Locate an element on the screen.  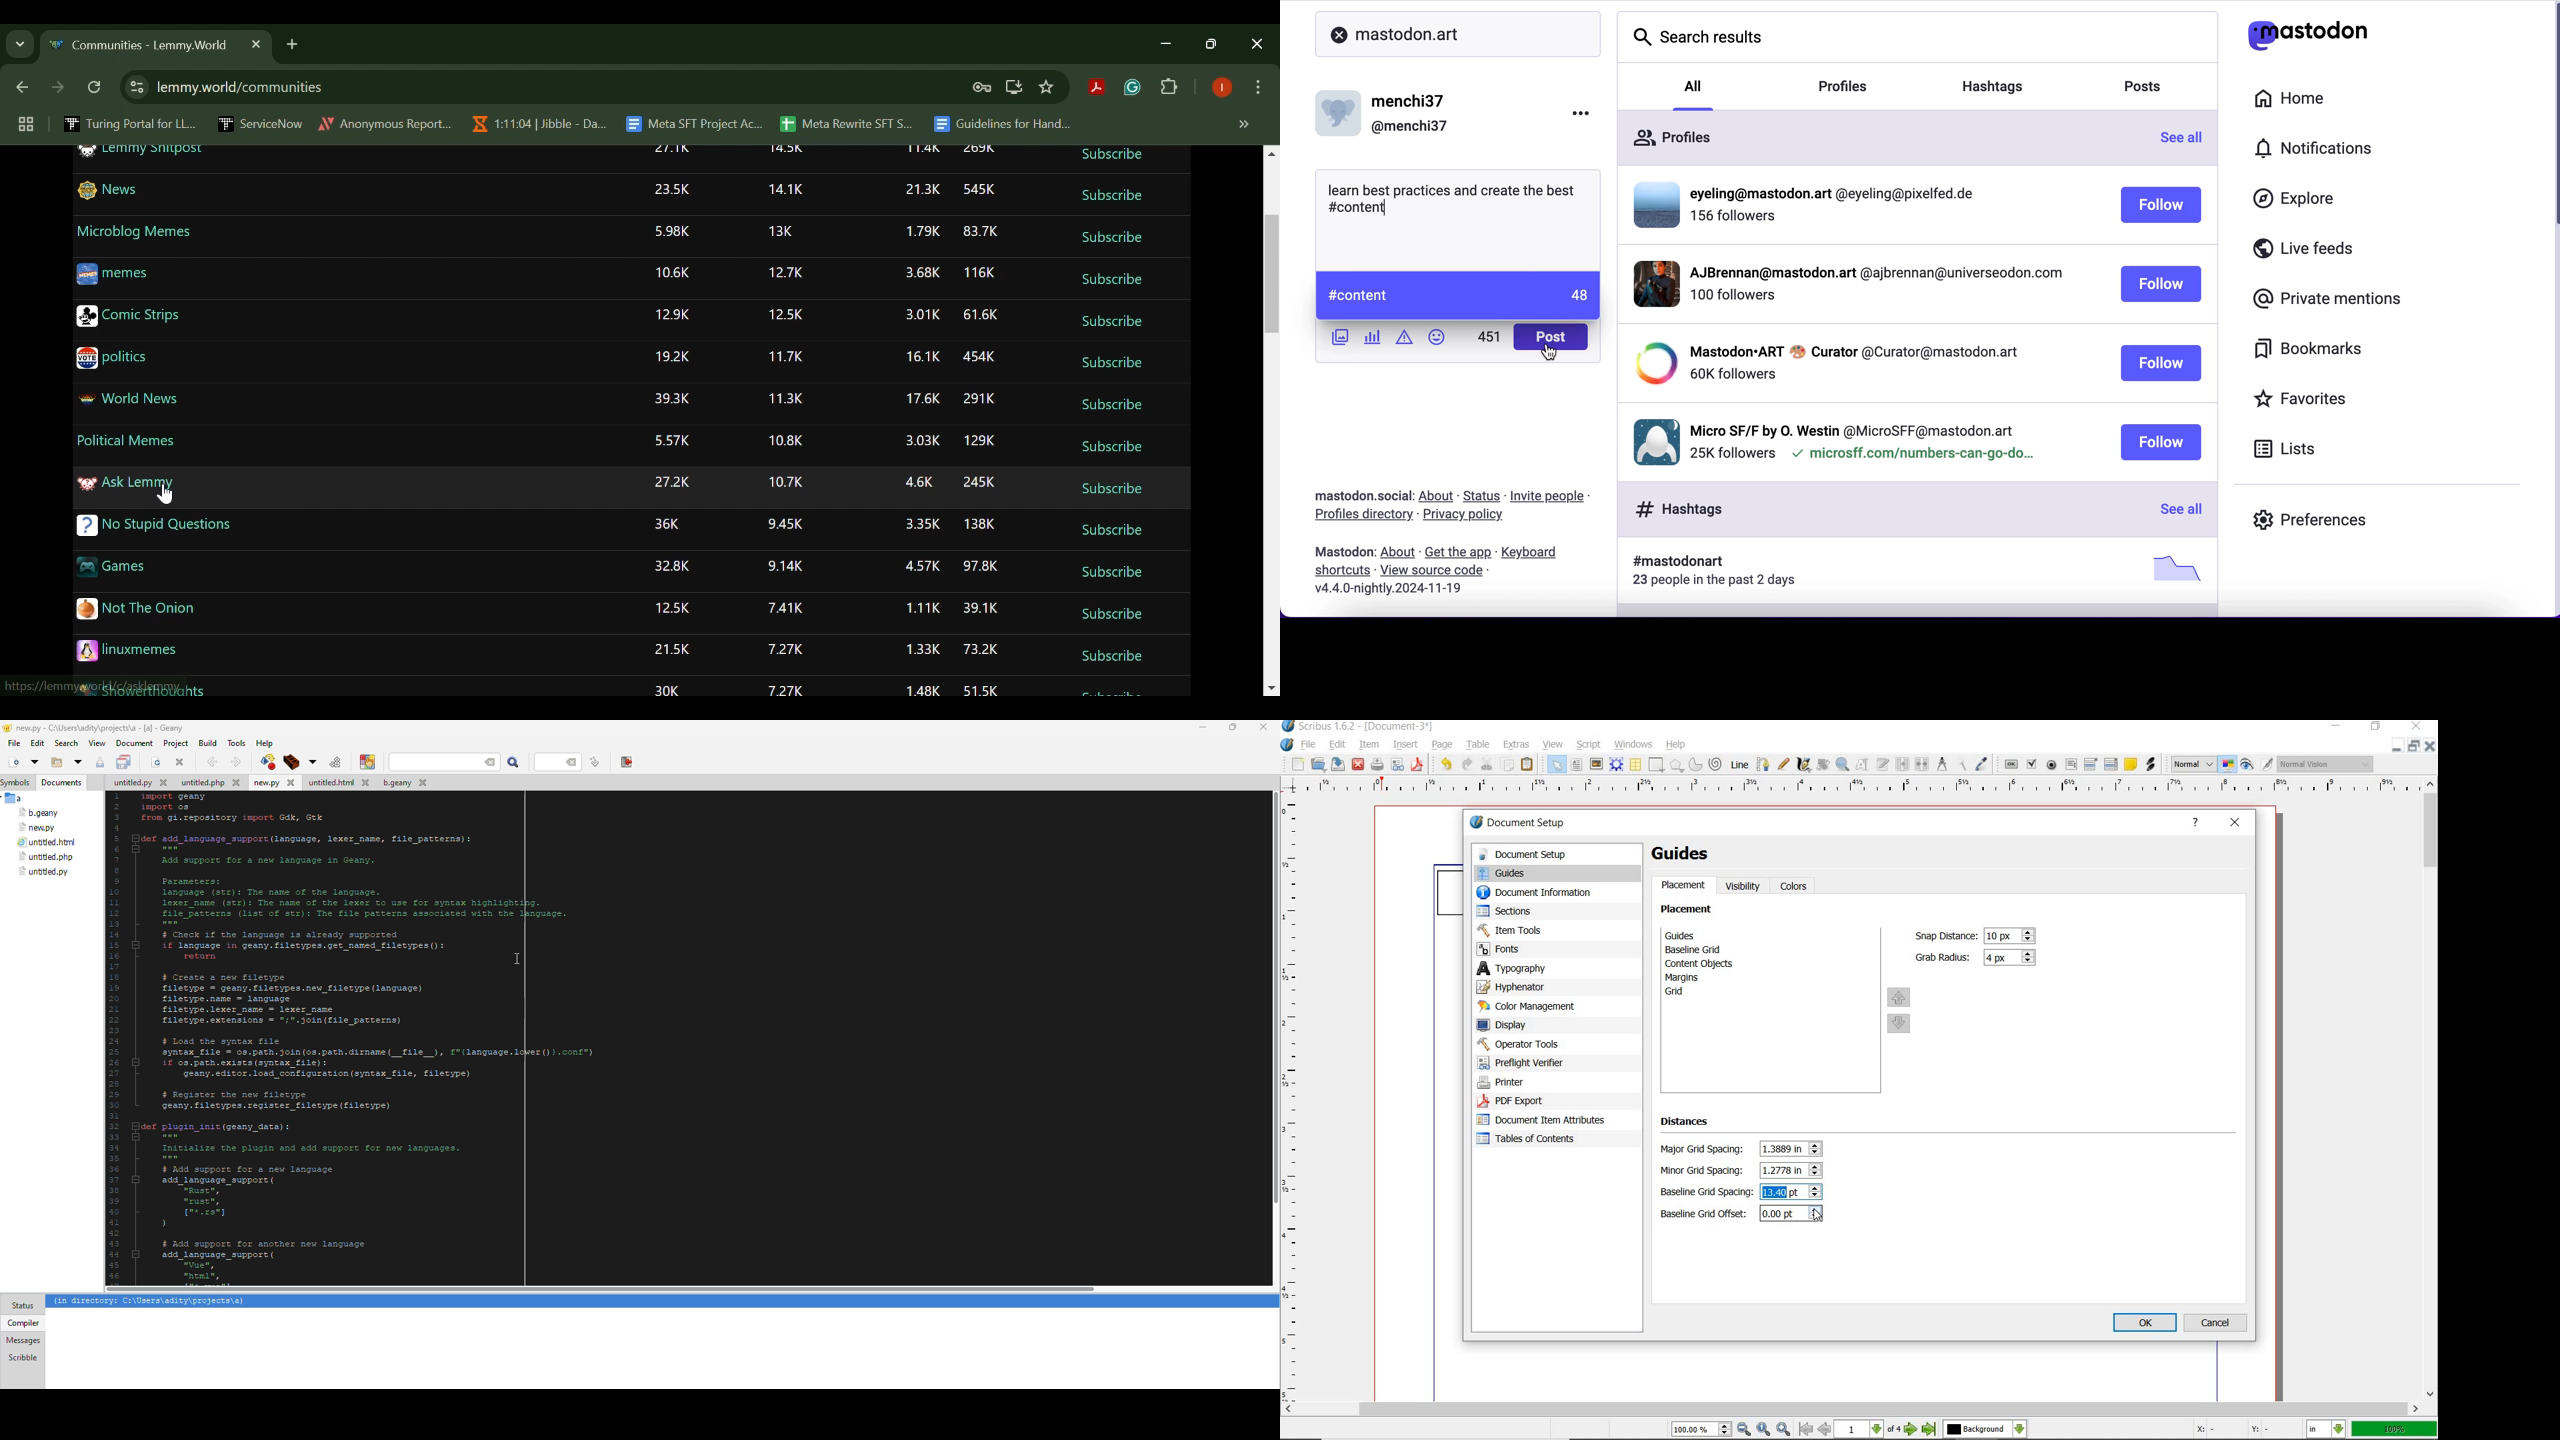
document is located at coordinates (62, 783).